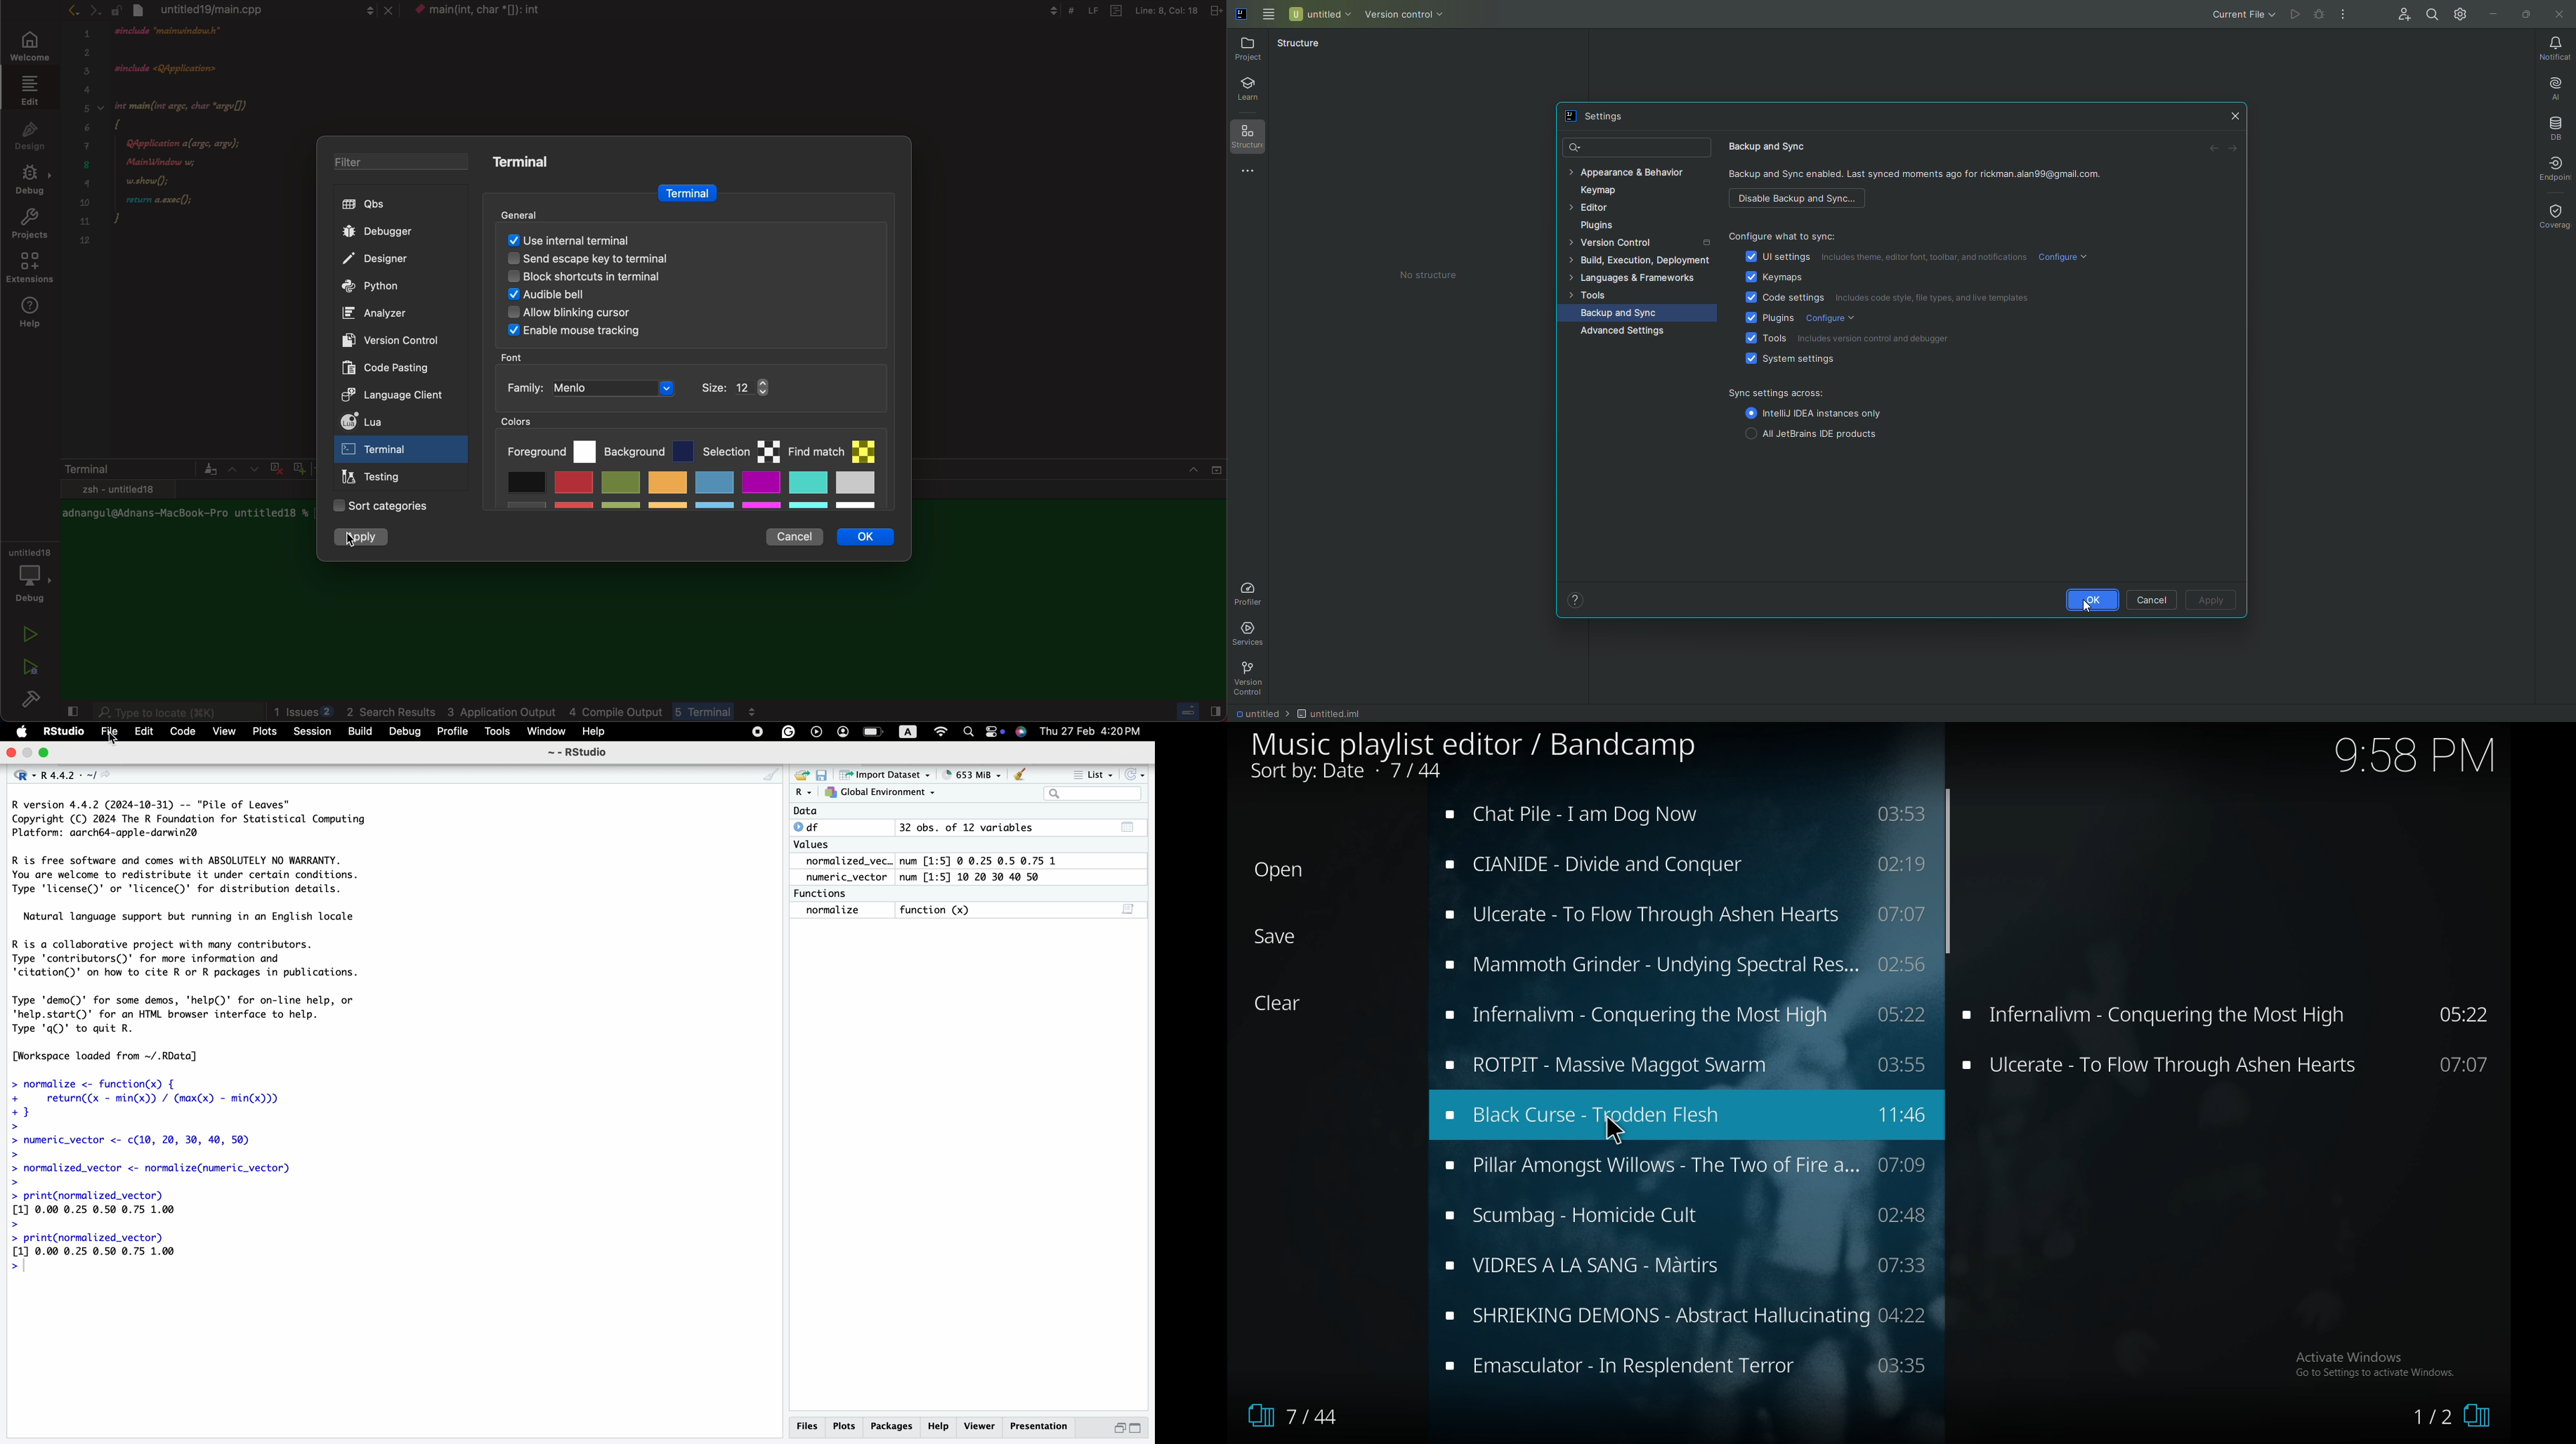 The image size is (2576, 1456). I want to click on normalized_vec, so click(842, 862).